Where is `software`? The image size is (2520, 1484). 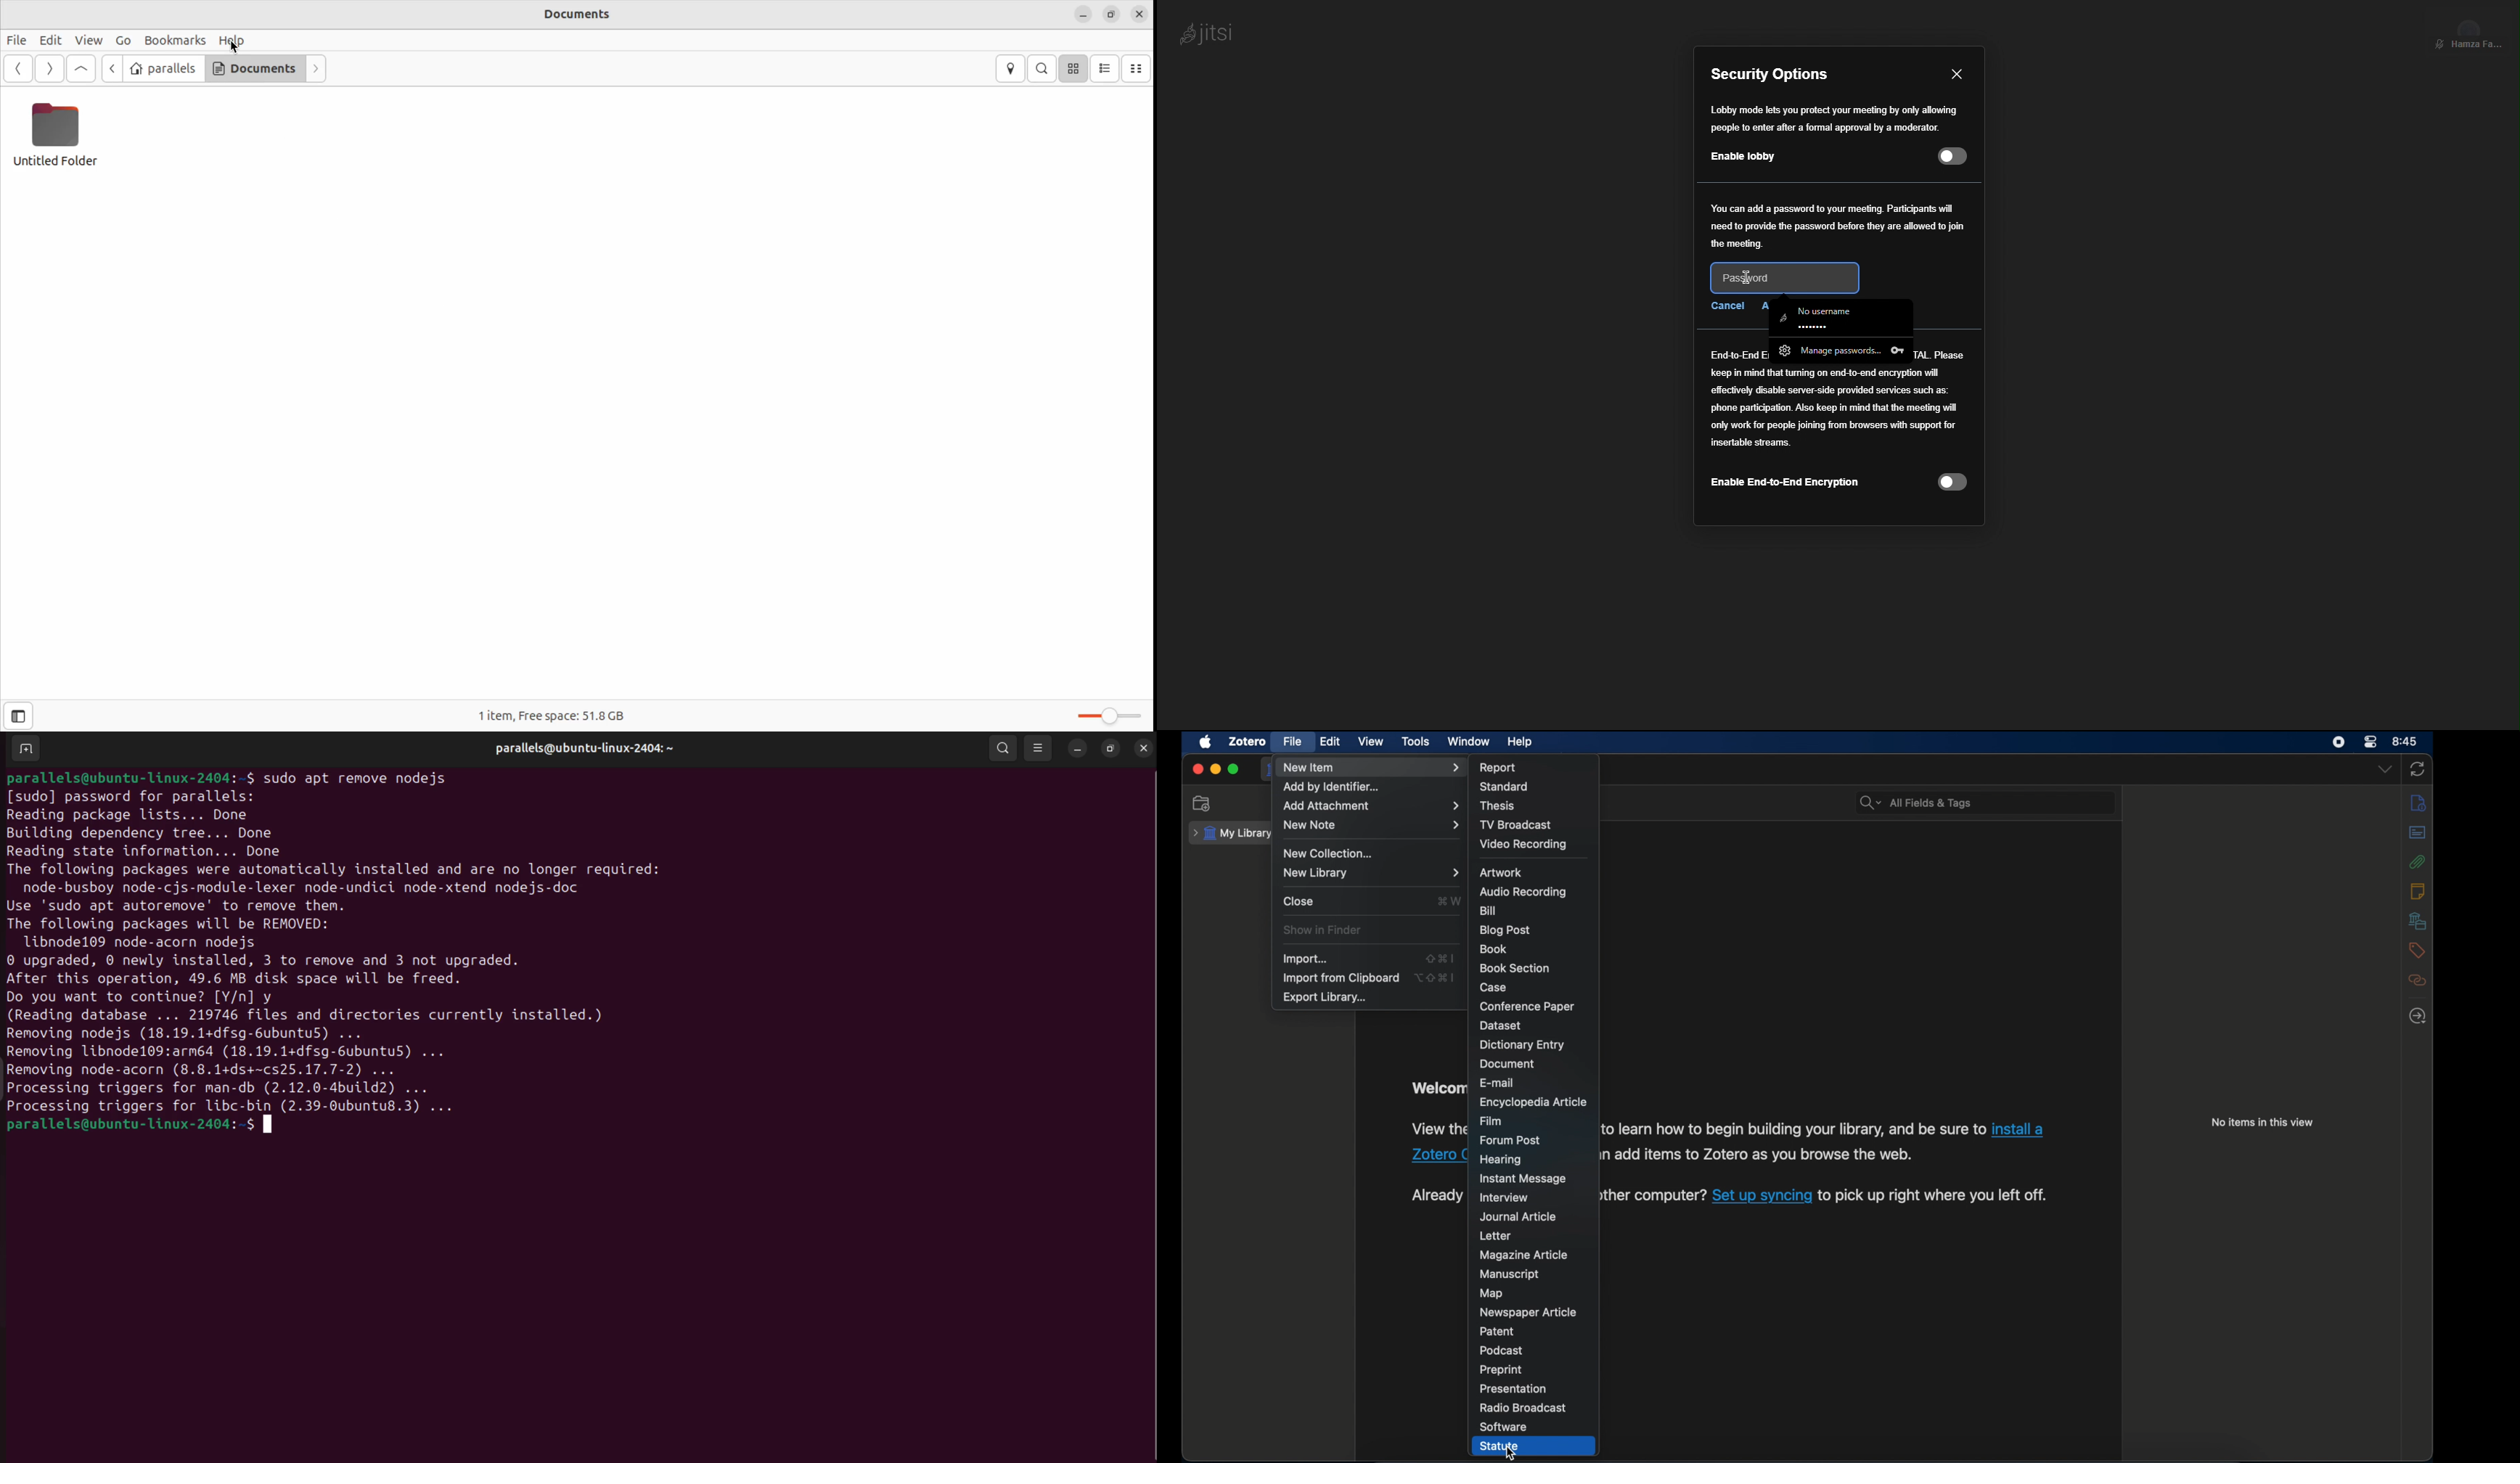
software is located at coordinates (1503, 1427).